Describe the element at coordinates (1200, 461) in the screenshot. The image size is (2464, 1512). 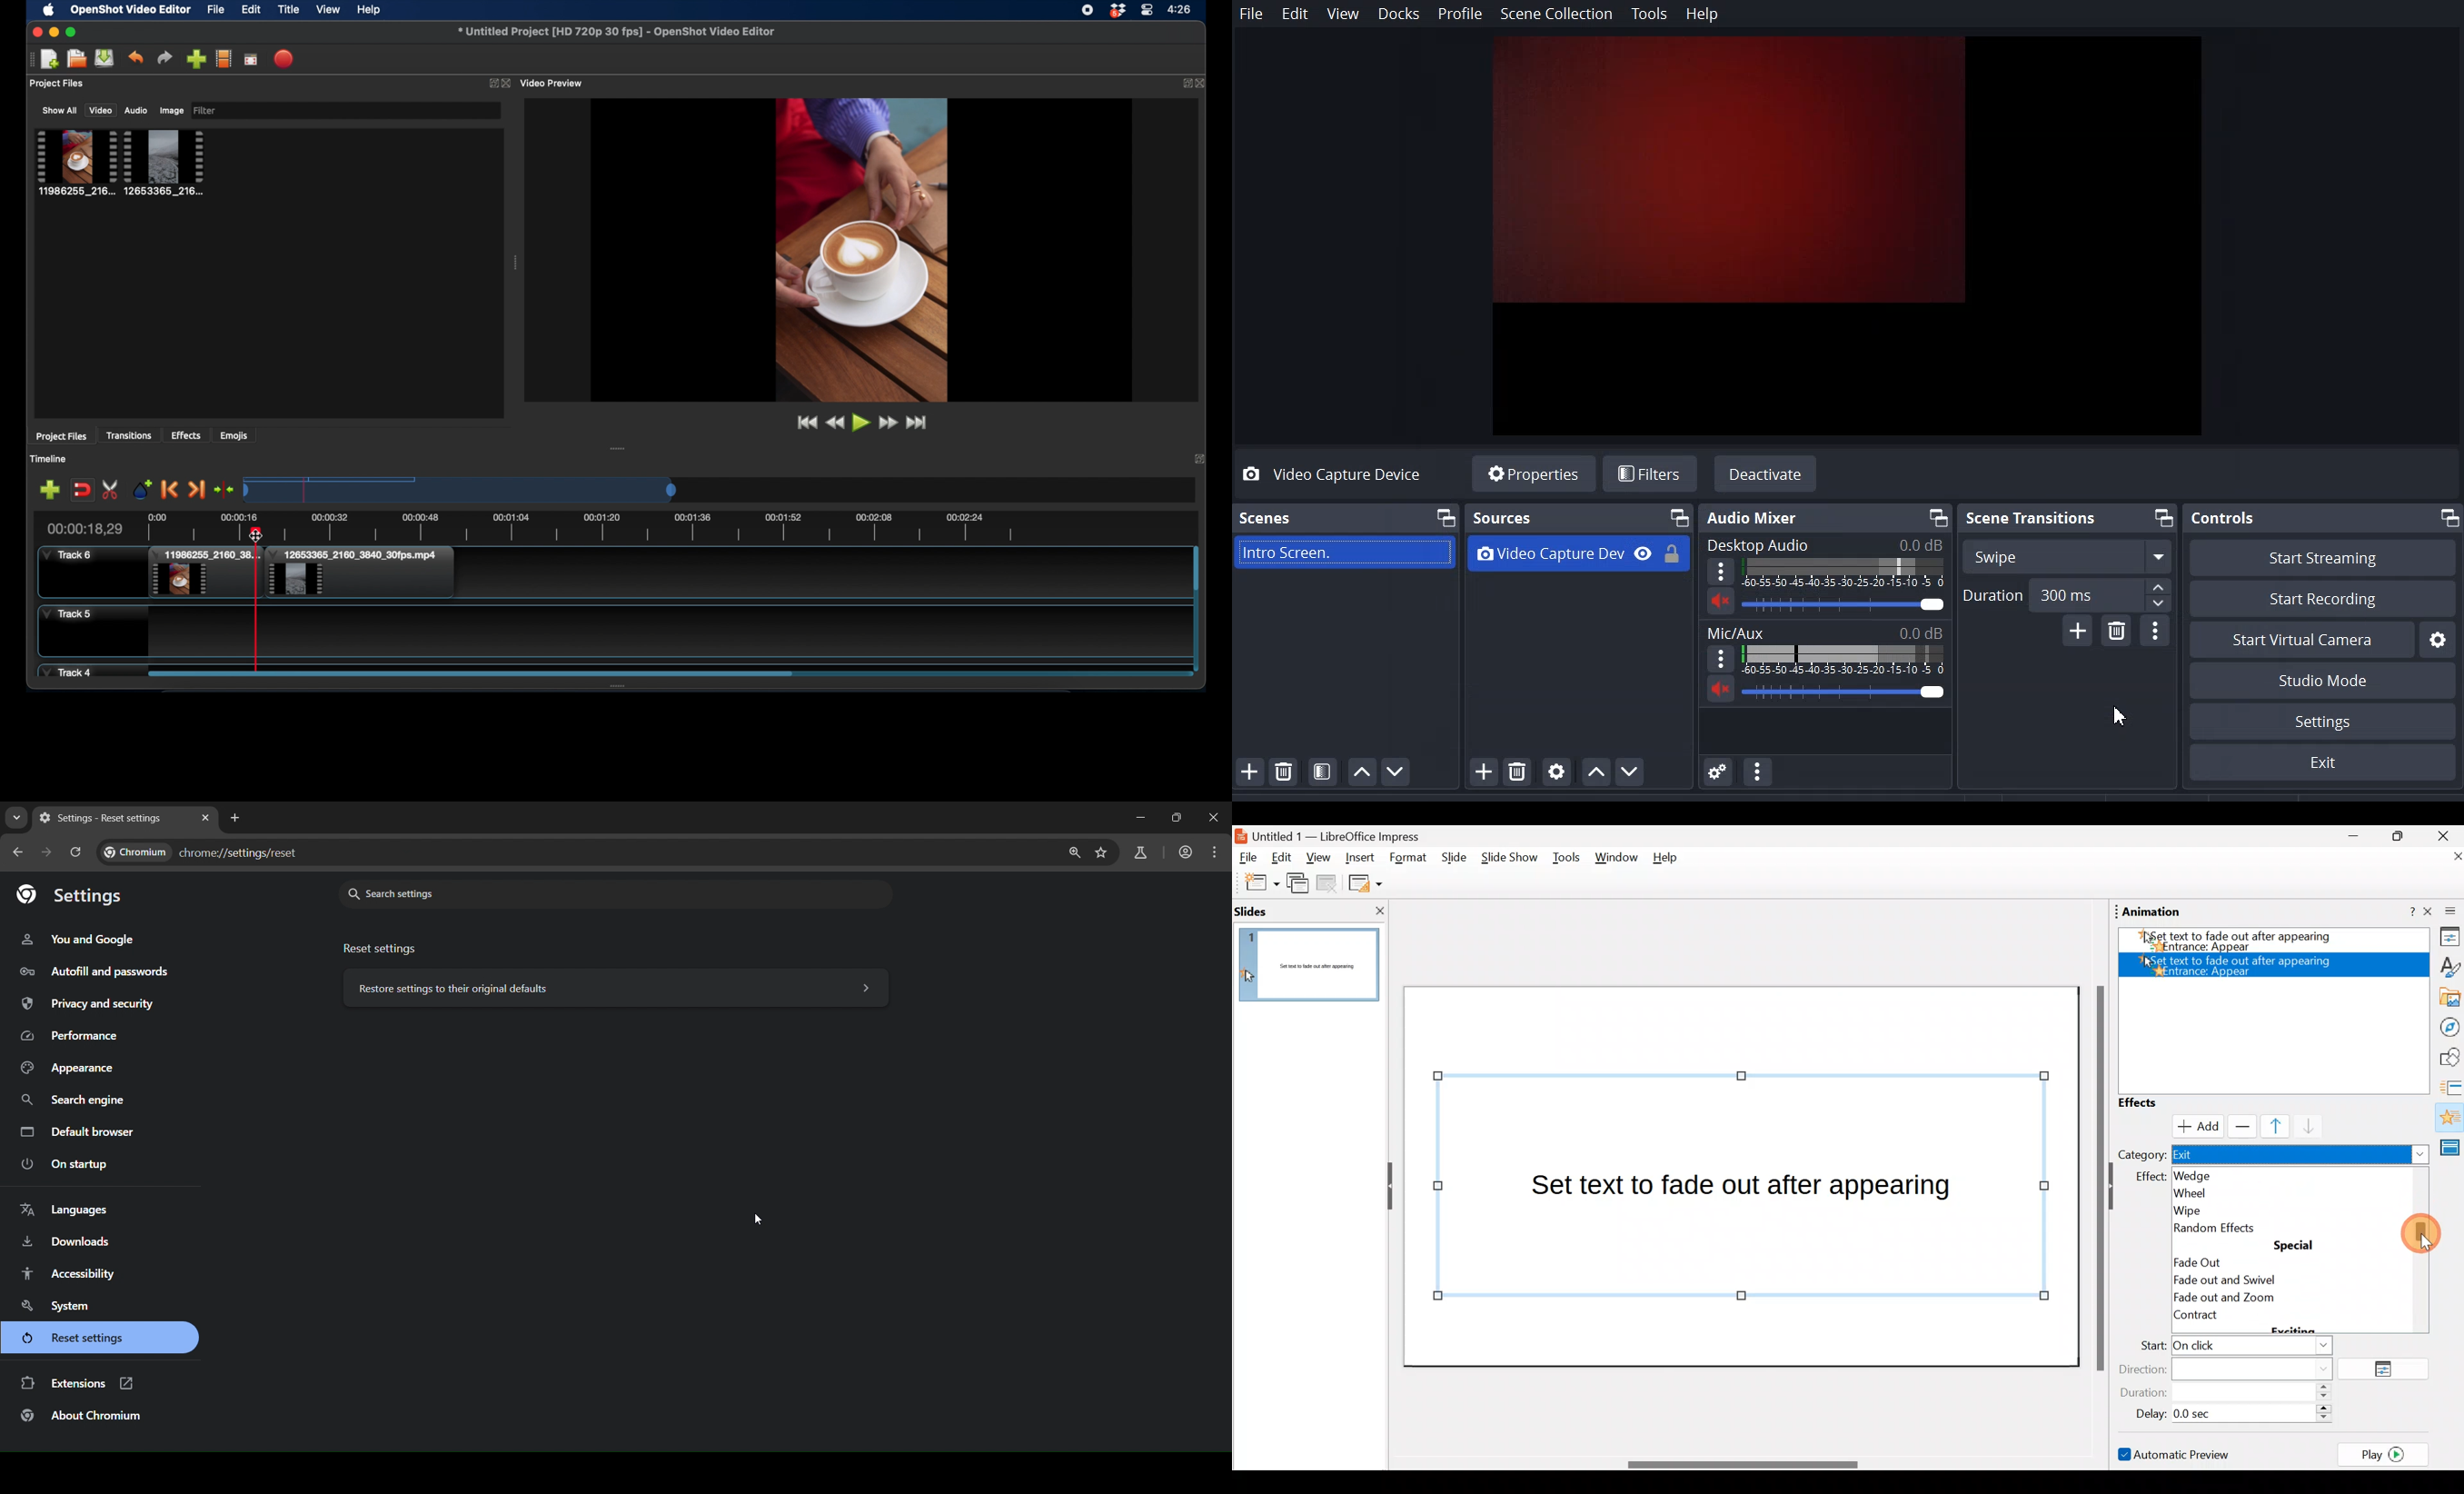
I see `expand` at that location.